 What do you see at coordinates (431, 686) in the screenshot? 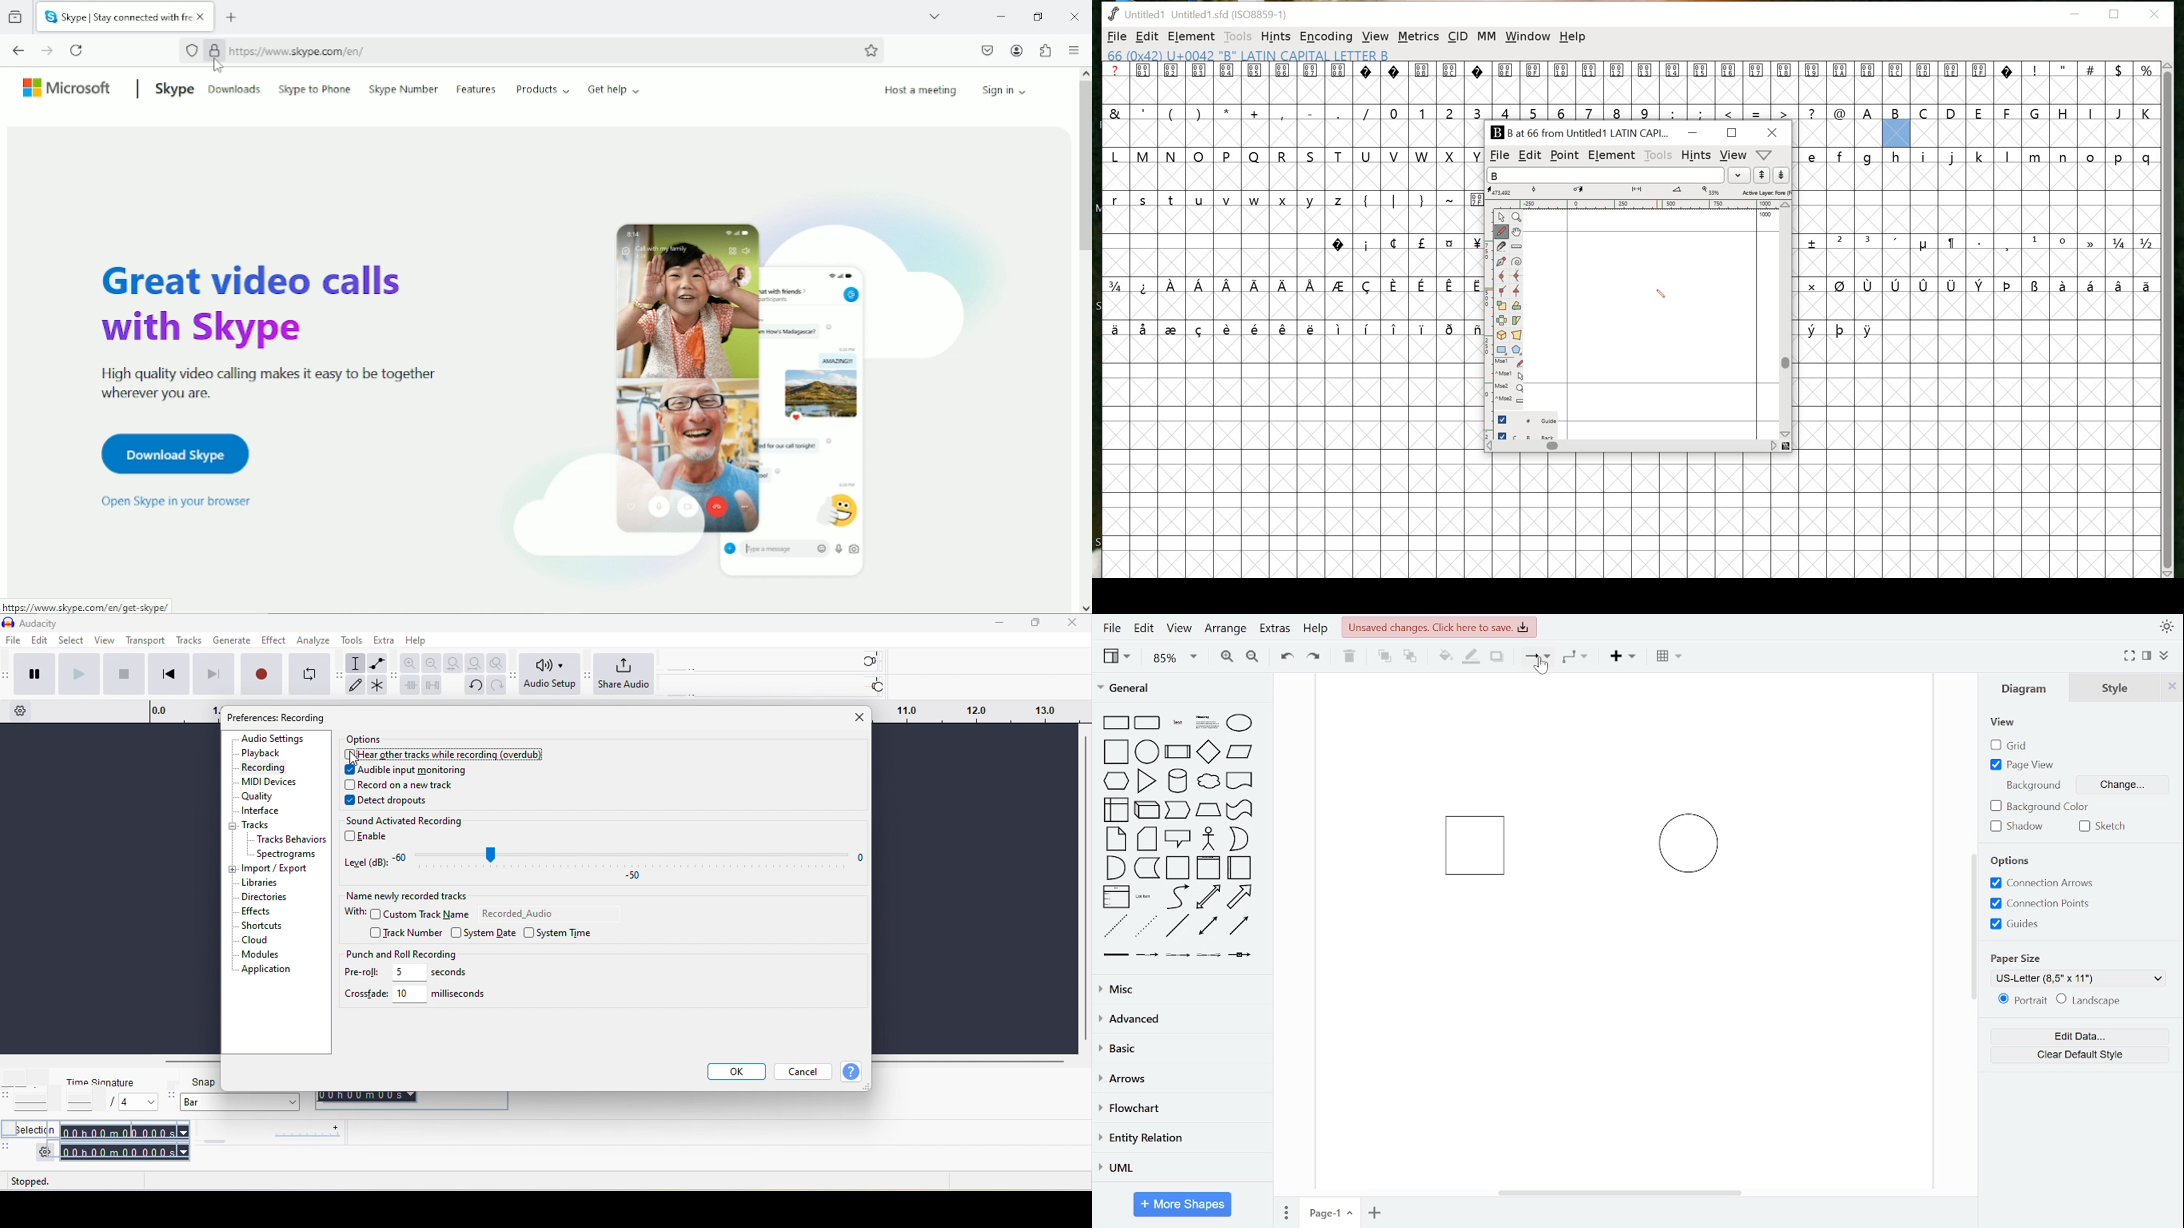
I see `silence audio selection` at bounding box center [431, 686].